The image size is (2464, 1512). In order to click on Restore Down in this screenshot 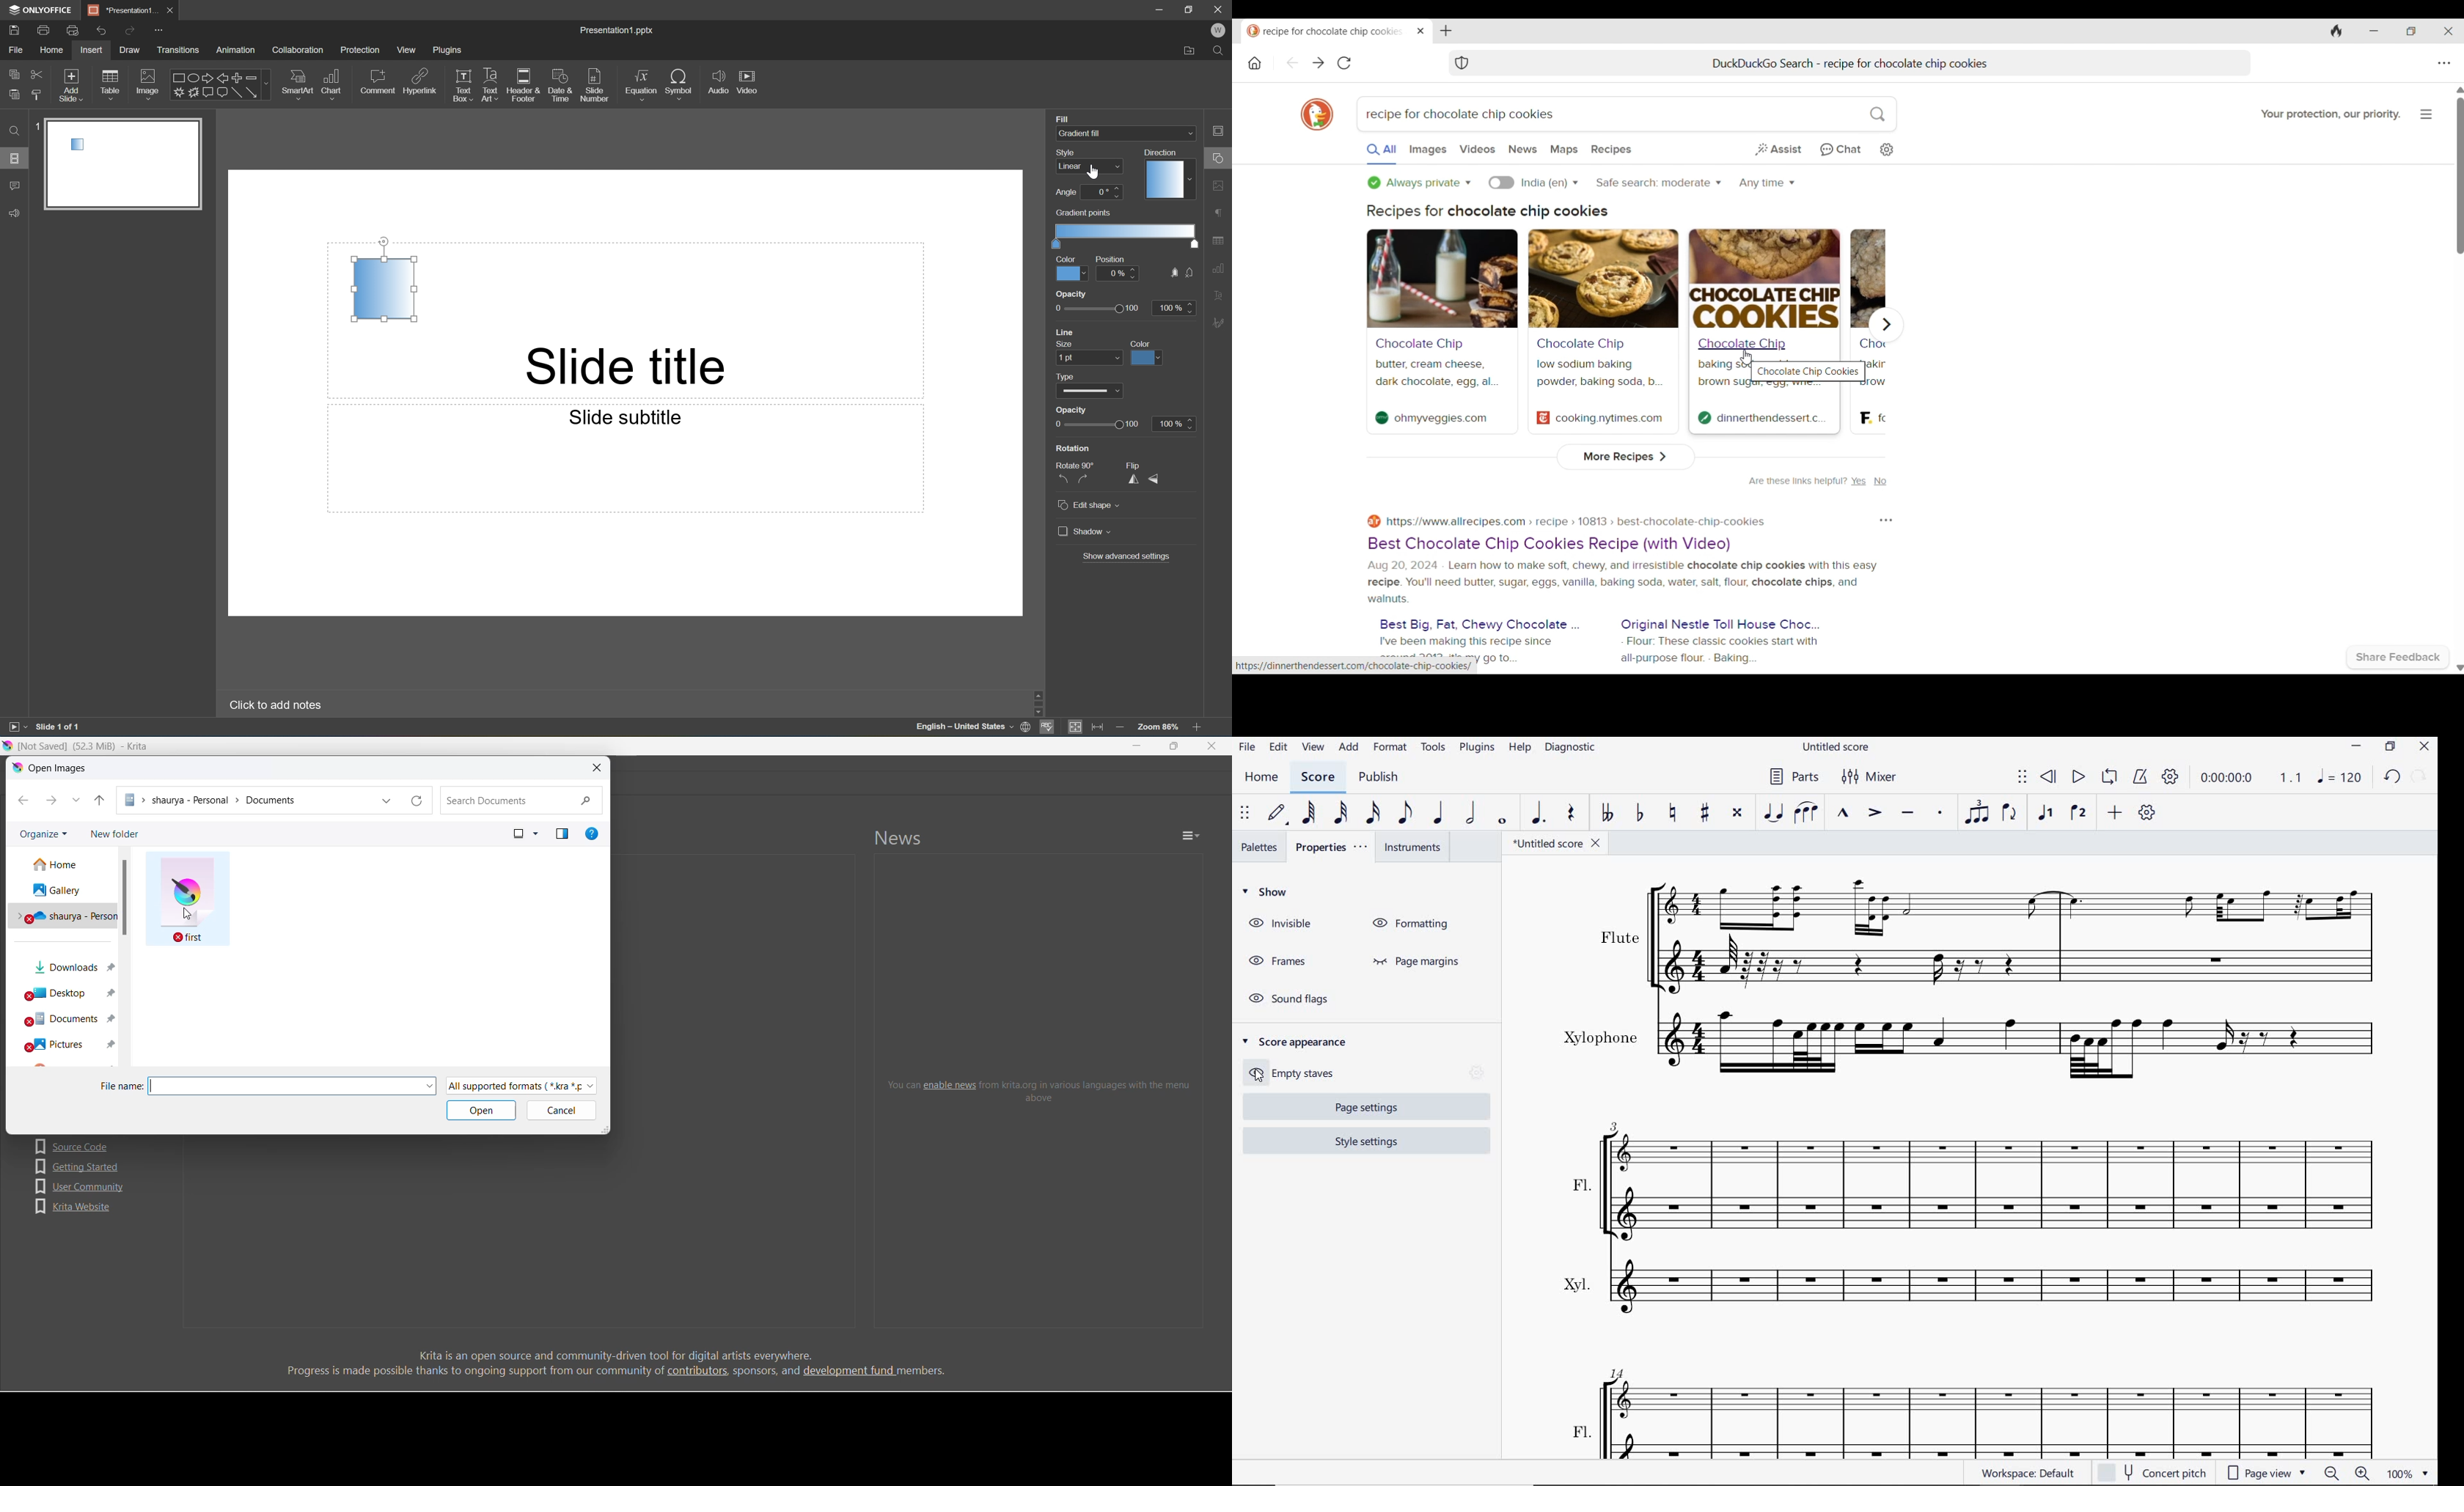, I will do `click(1190, 7)`.